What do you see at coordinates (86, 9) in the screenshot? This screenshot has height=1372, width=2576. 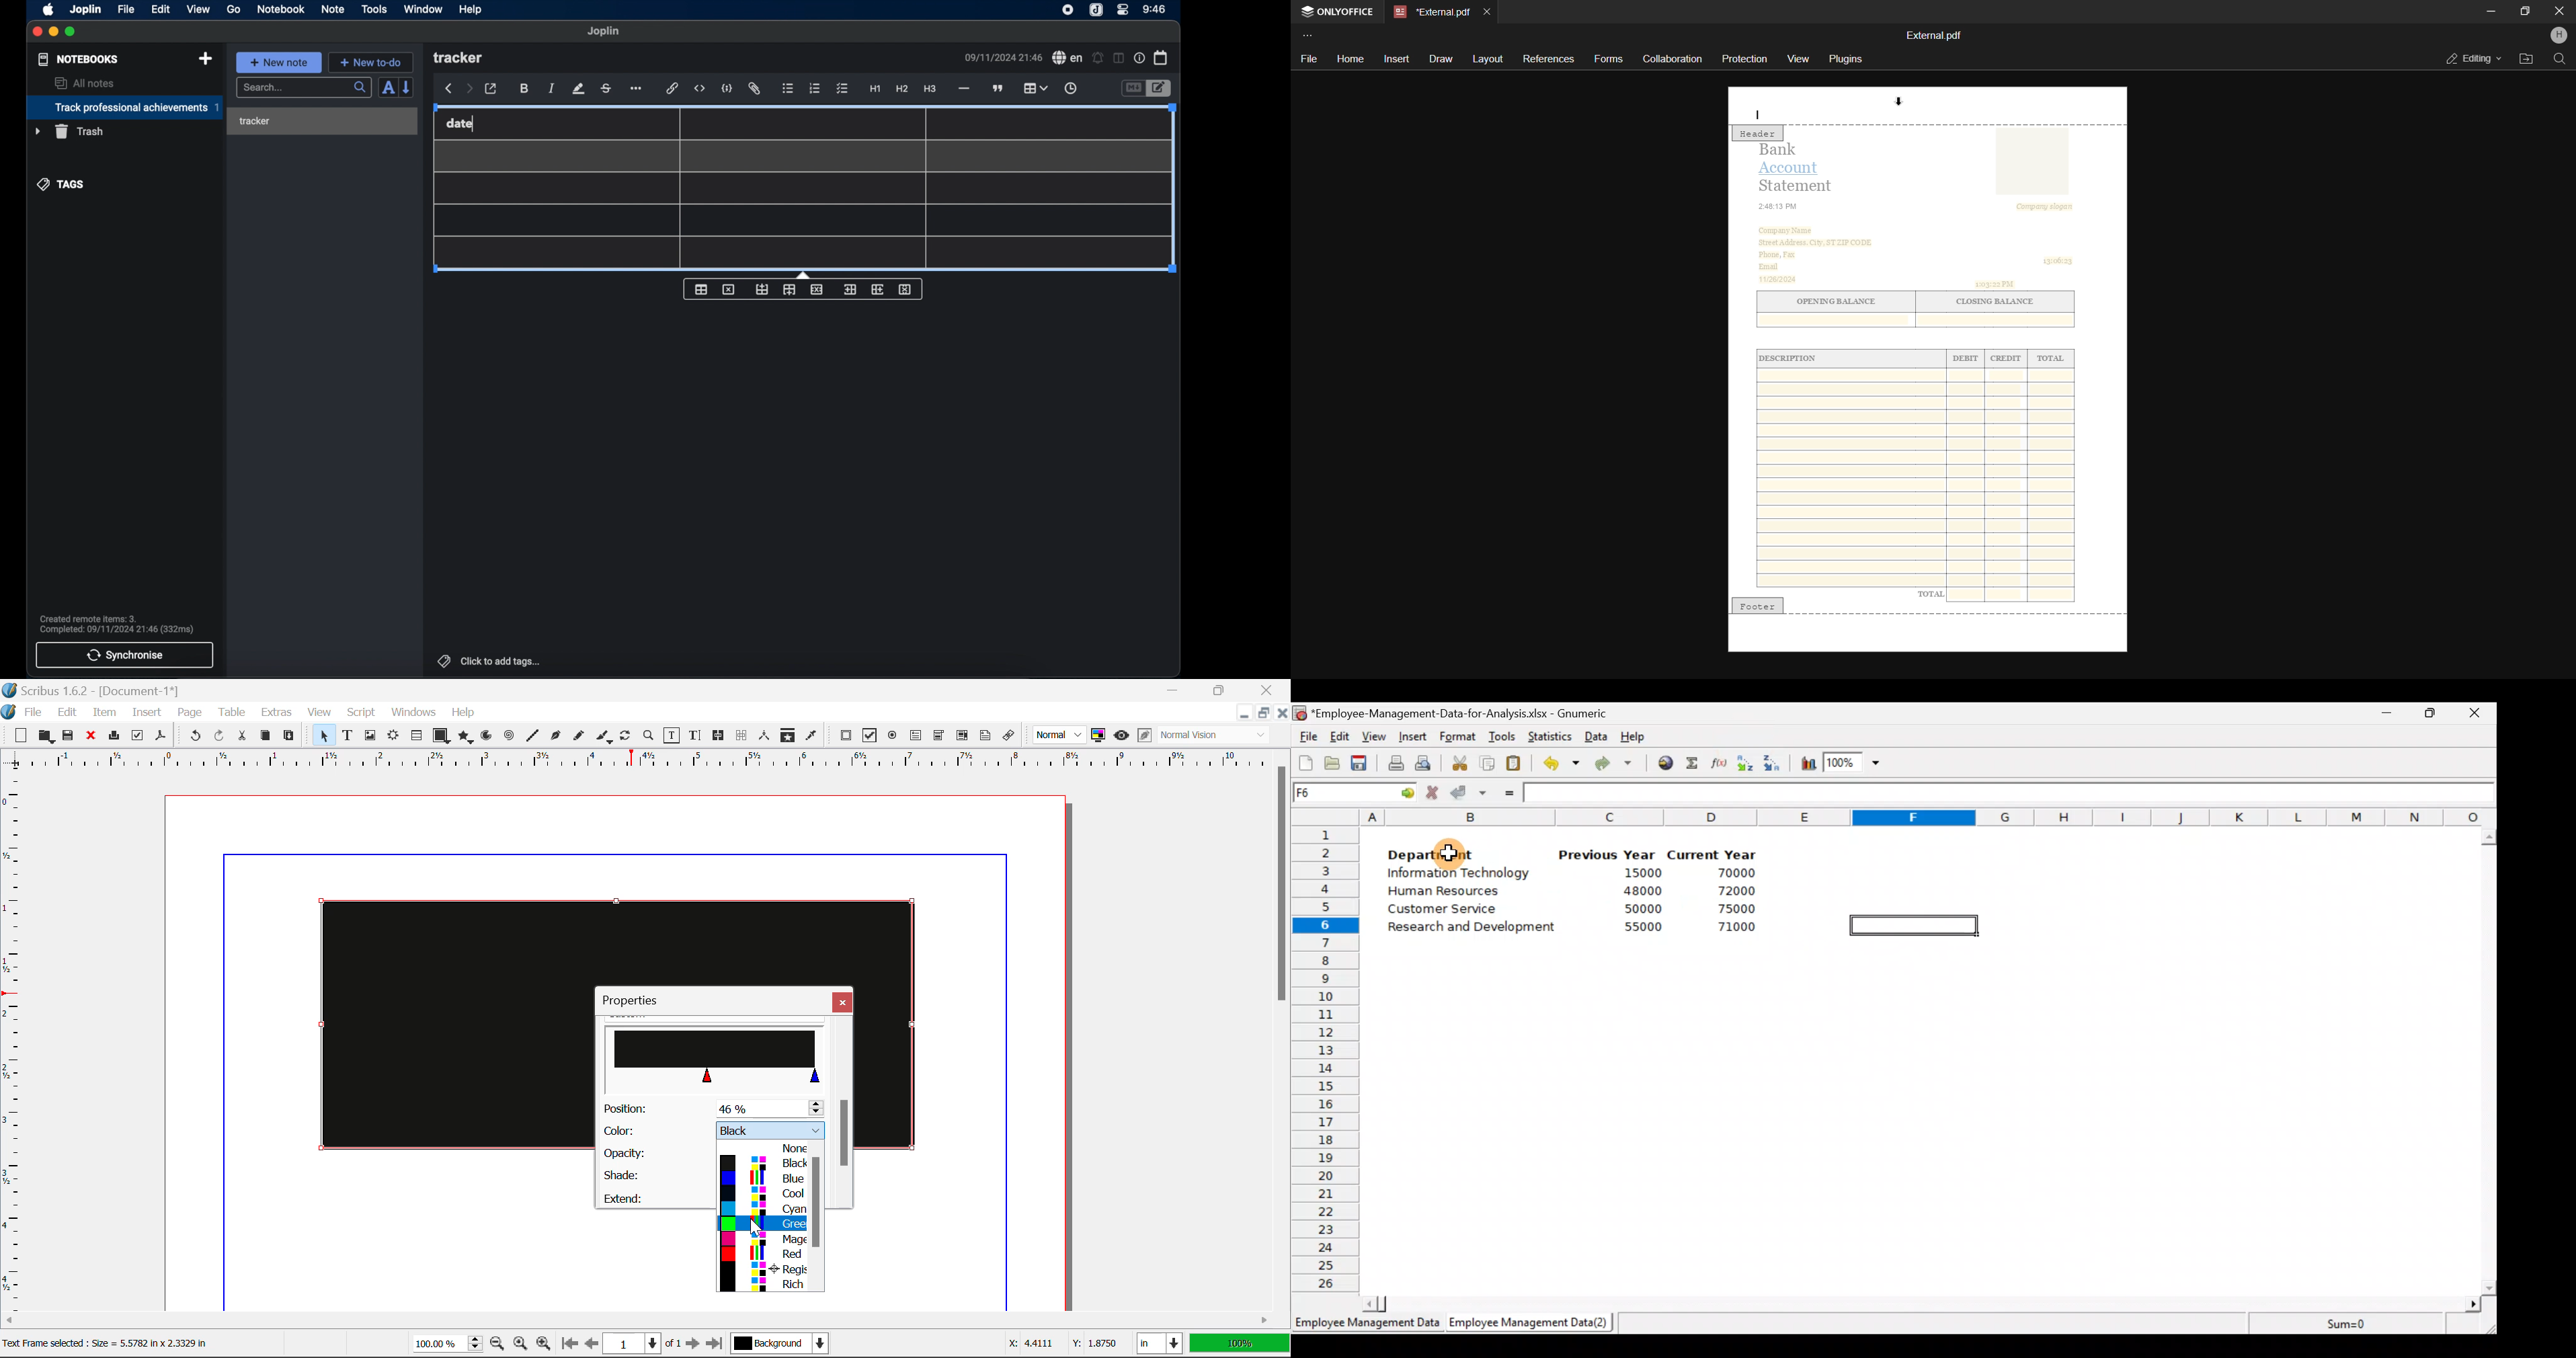 I see `joplin` at bounding box center [86, 9].